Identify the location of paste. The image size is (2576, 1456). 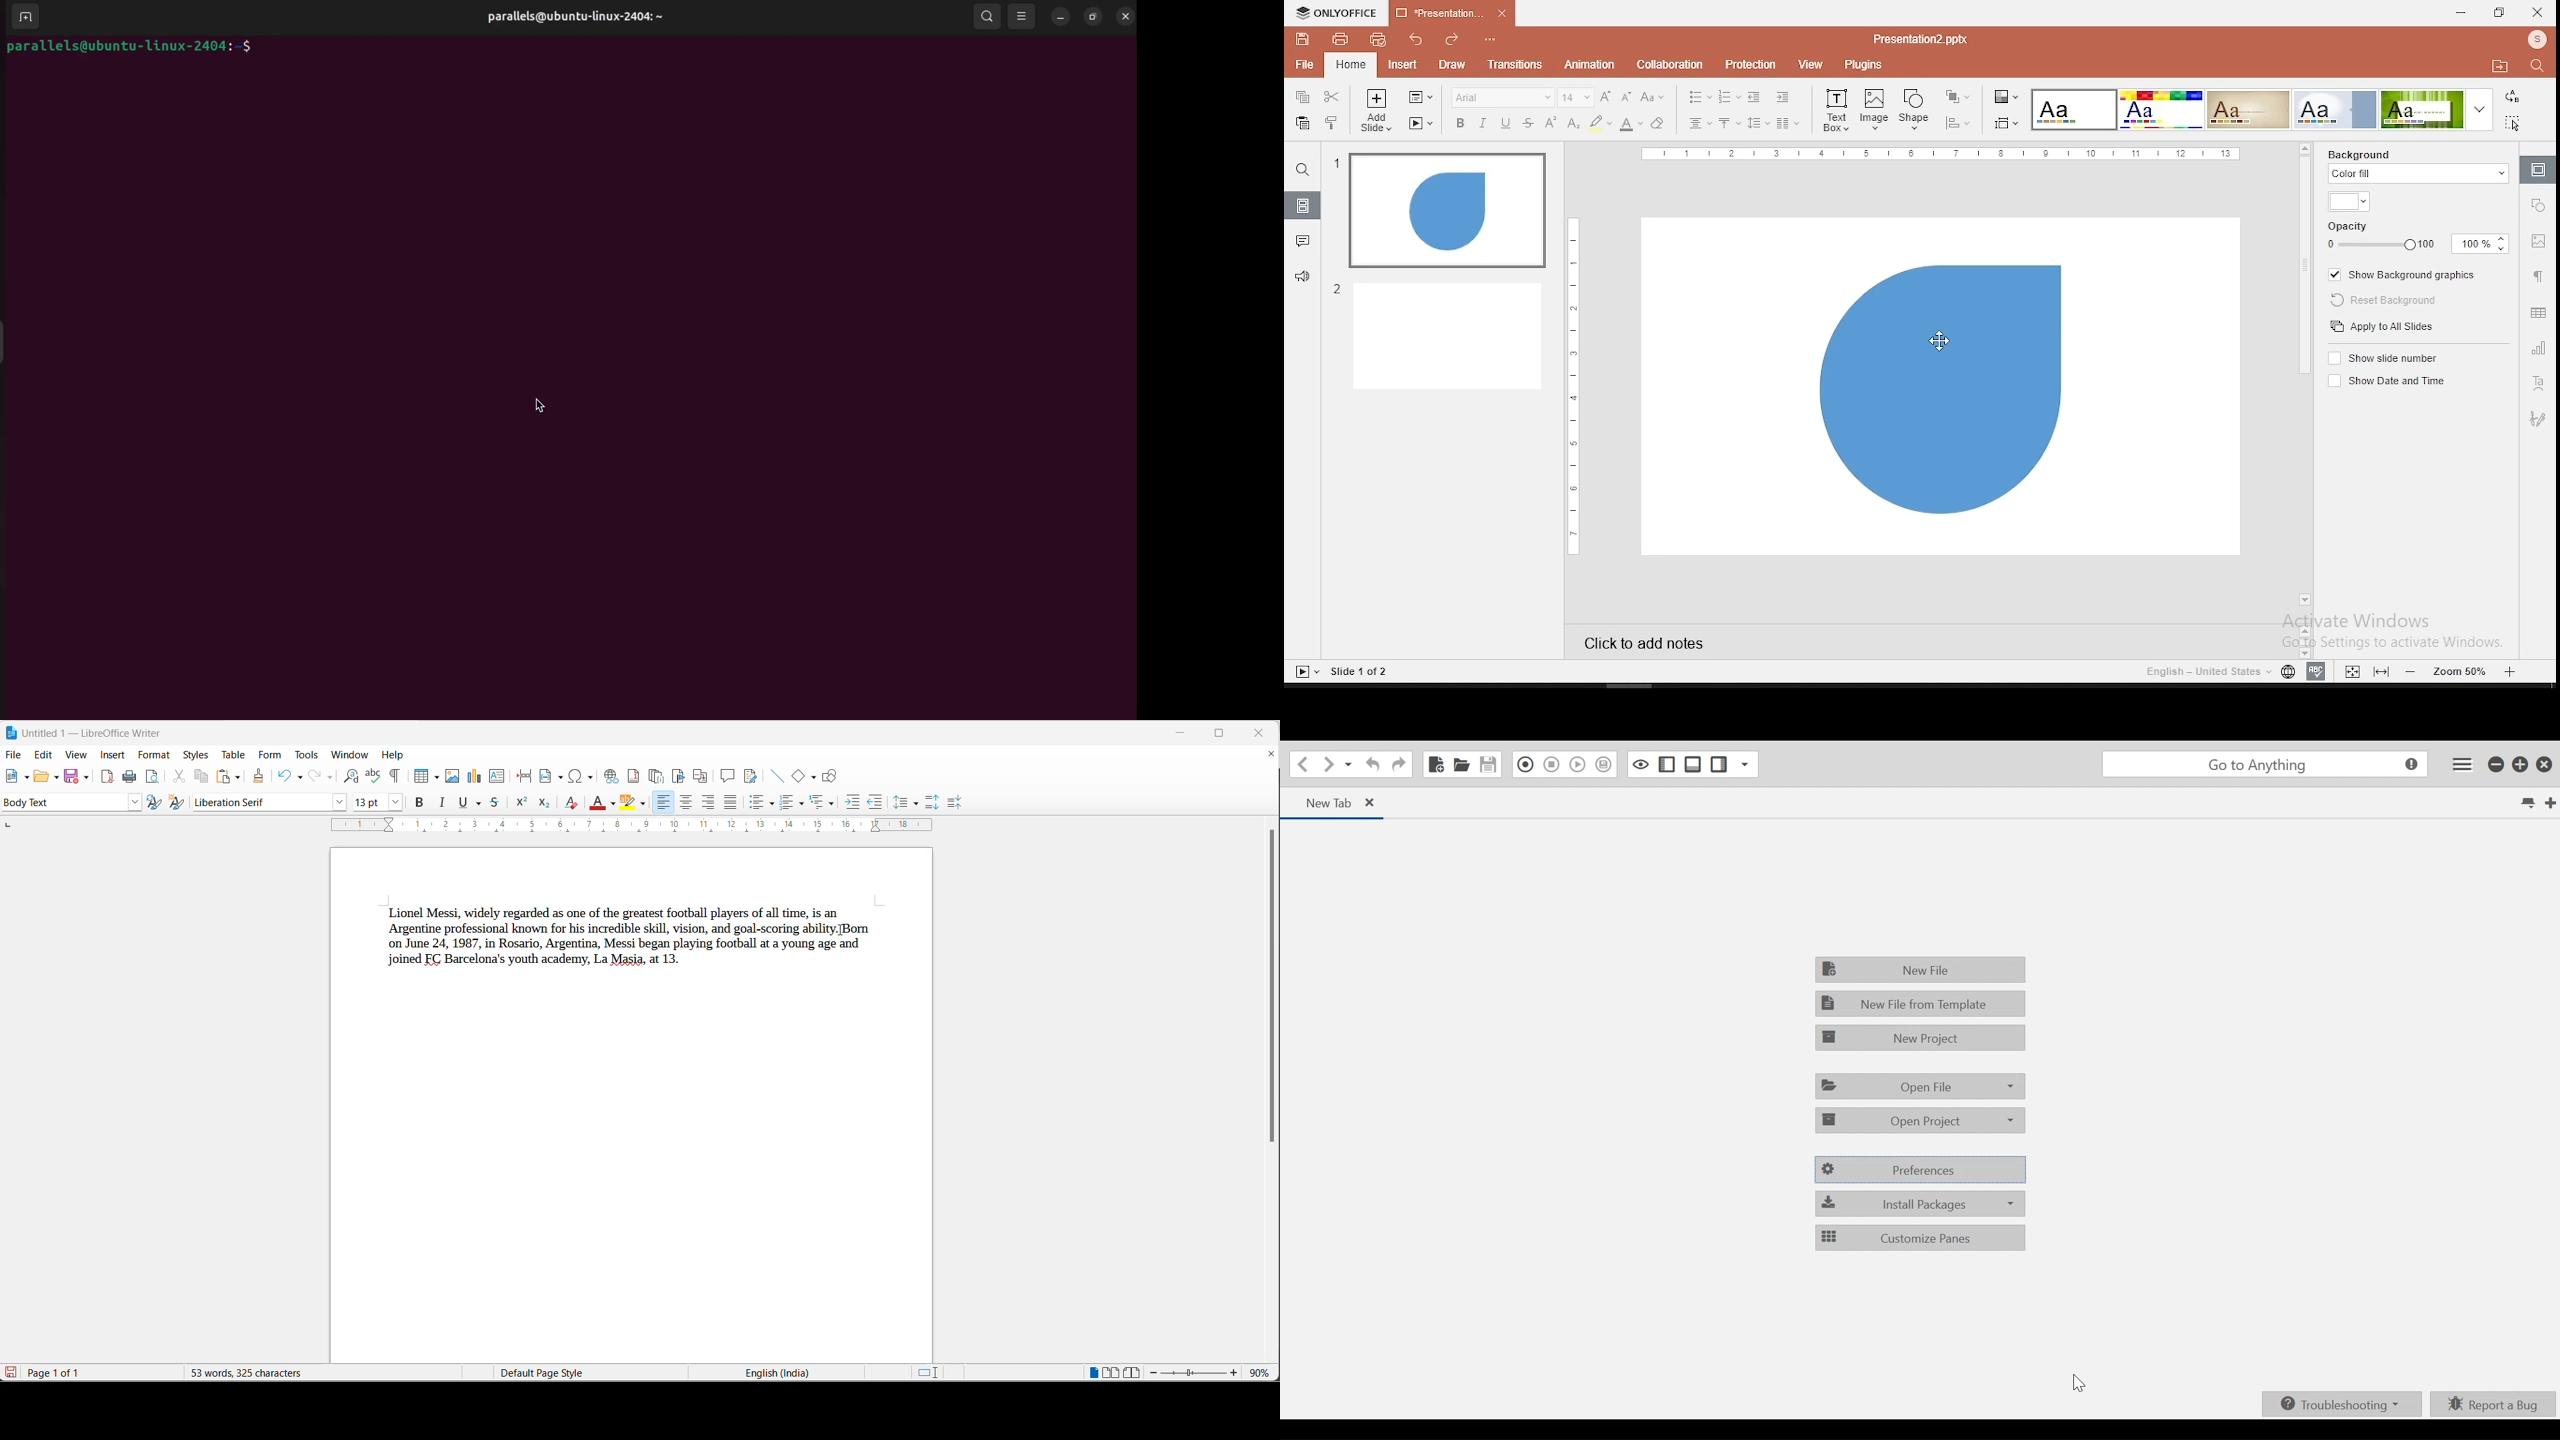
(1304, 122).